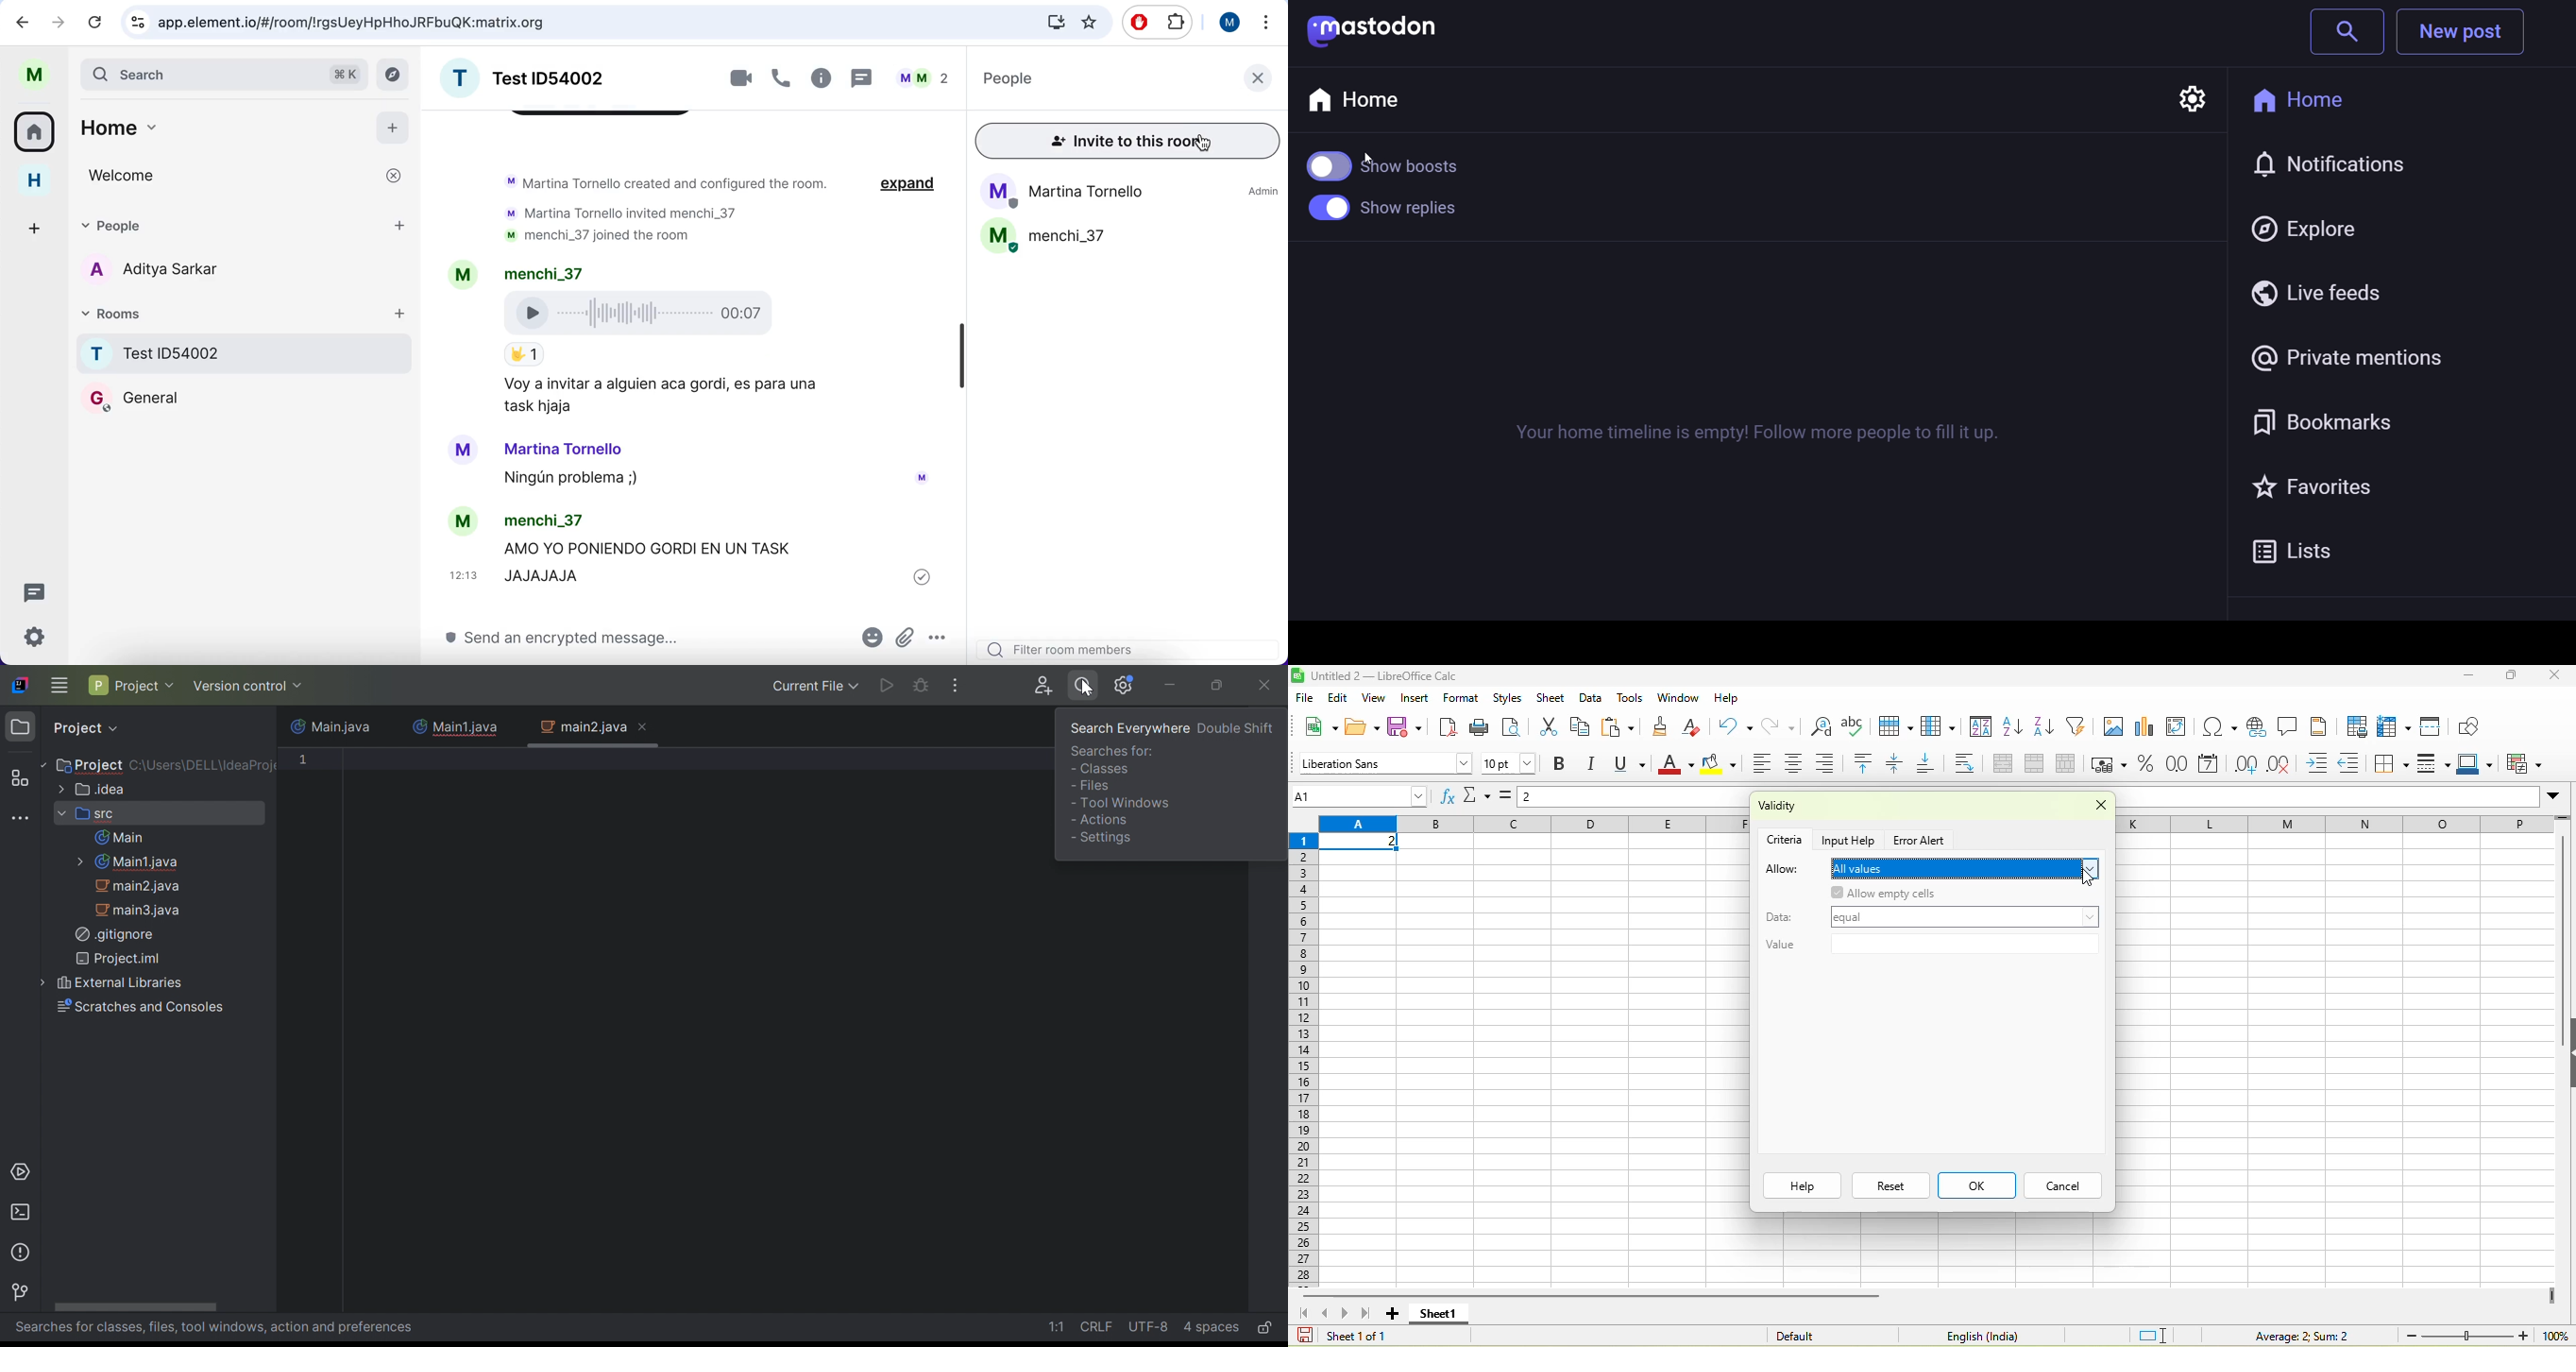 Image resolution: width=2576 pixels, height=1372 pixels. Describe the element at coordinates (1976, 1185) in the screenshot. I see `ok` at that location.